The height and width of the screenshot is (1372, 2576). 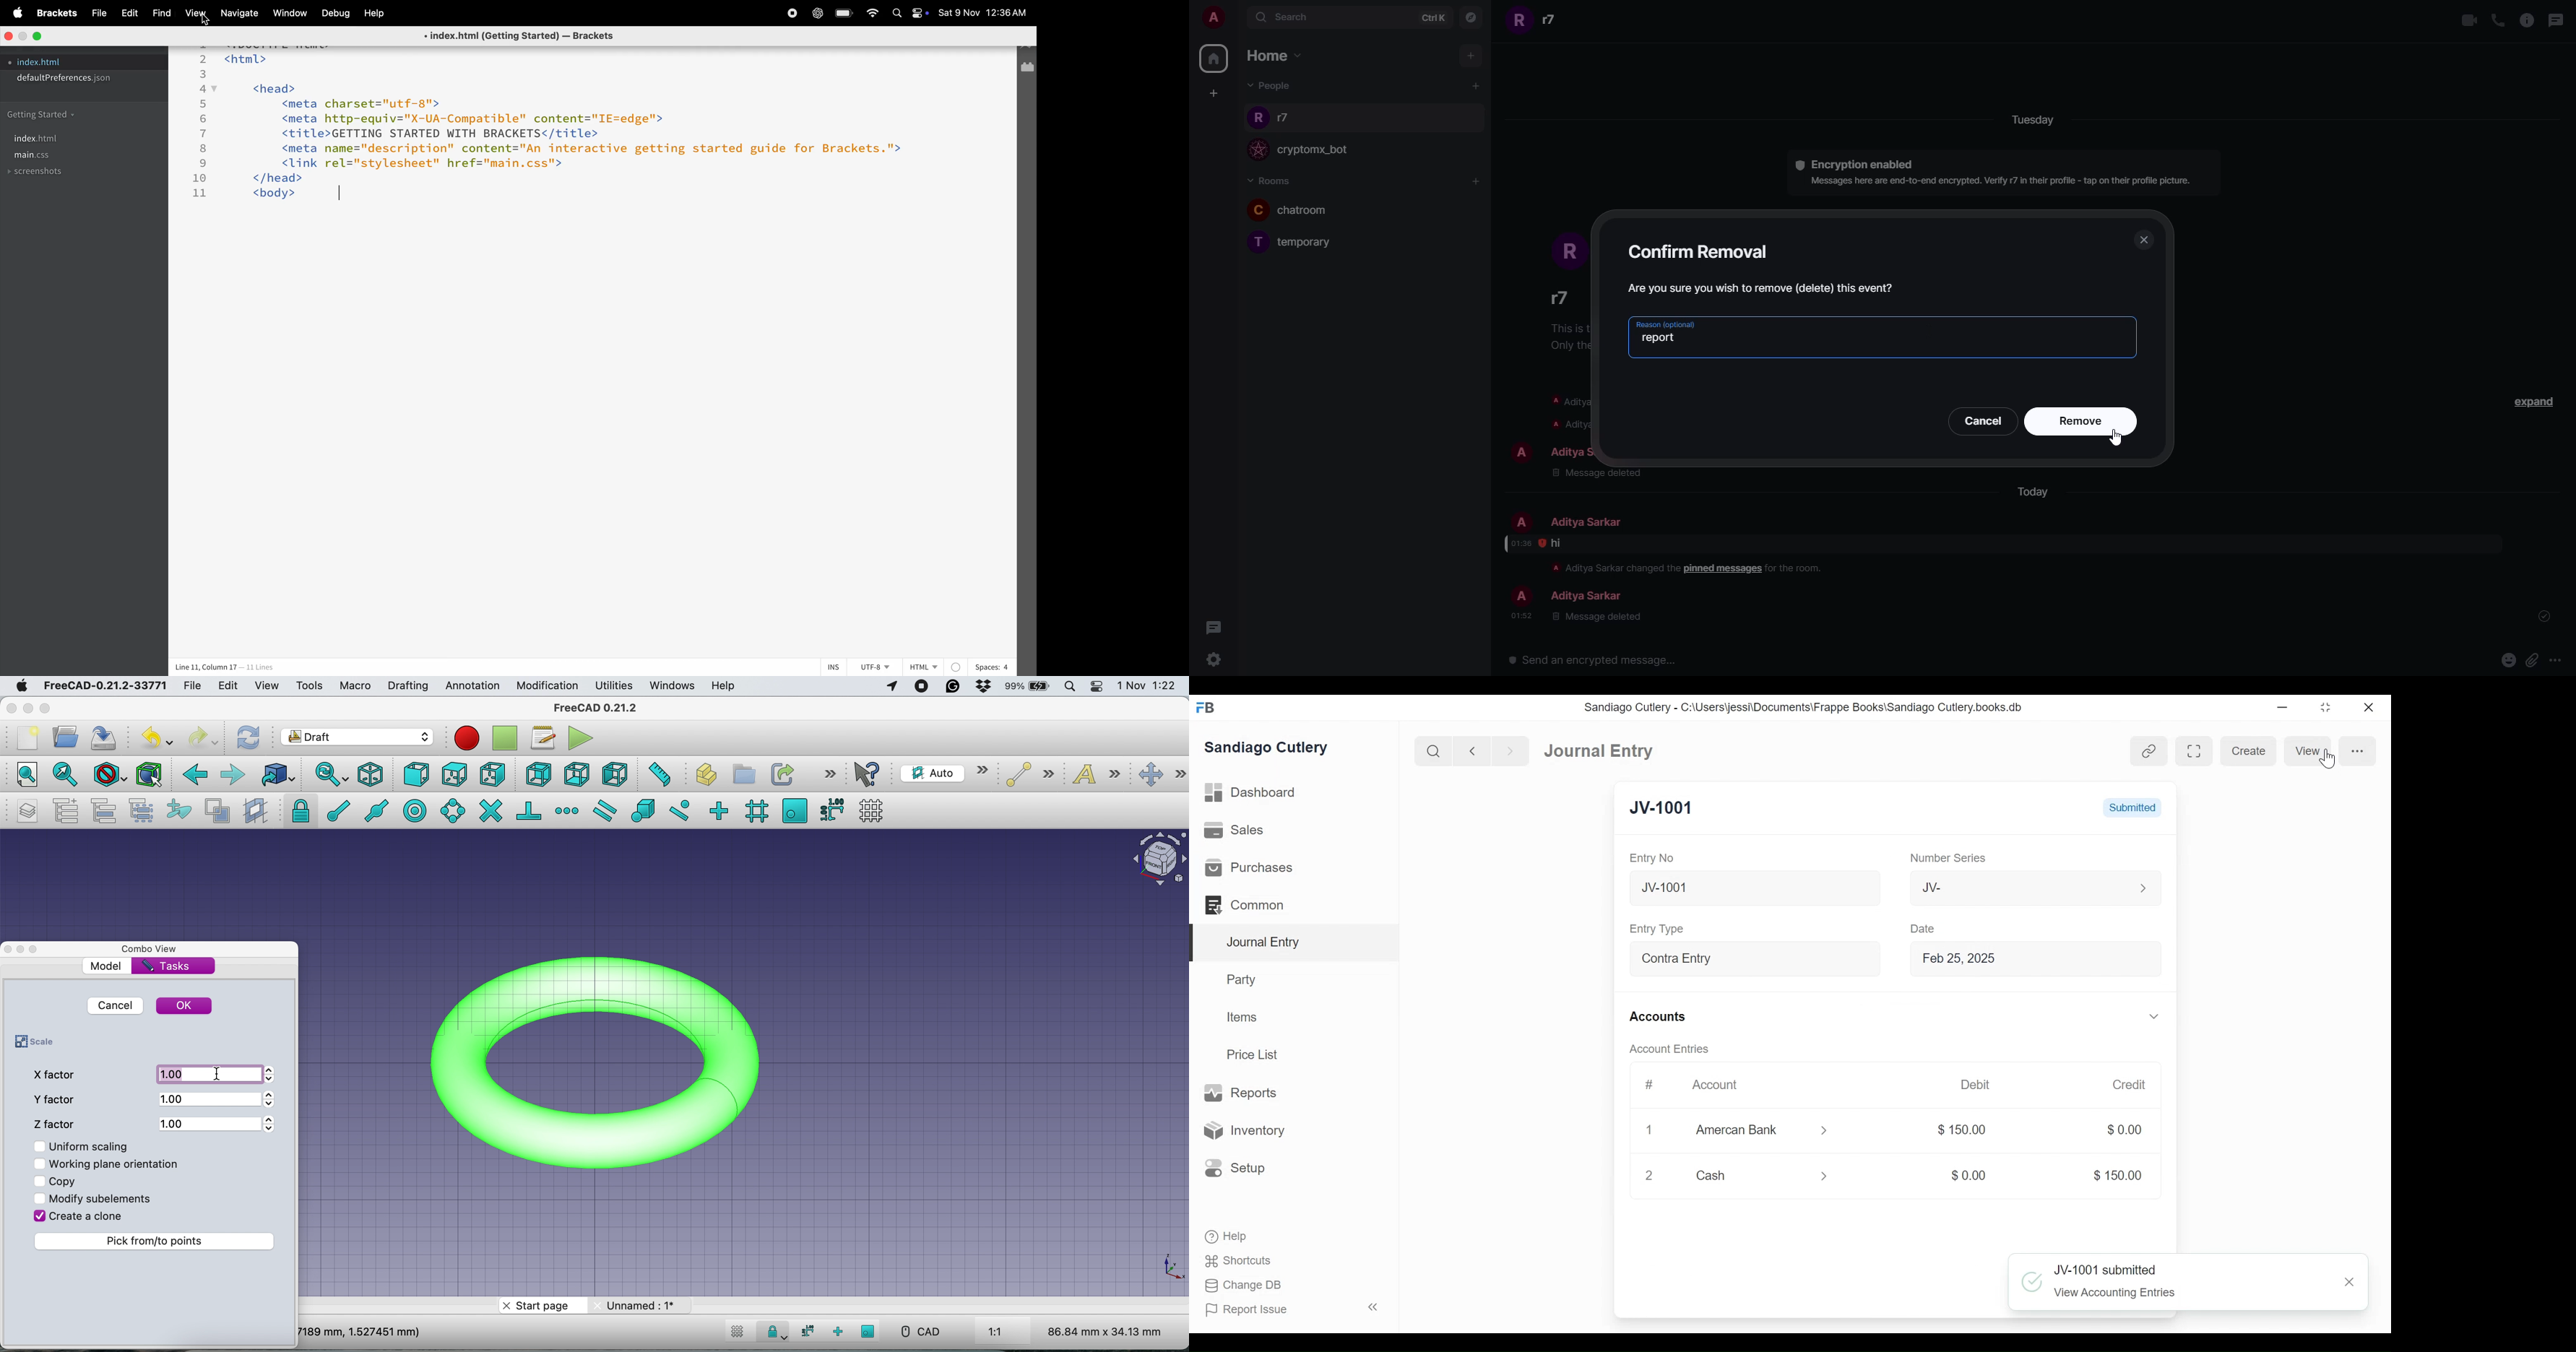 I want to click on Common, so click(x=1251, y=905).